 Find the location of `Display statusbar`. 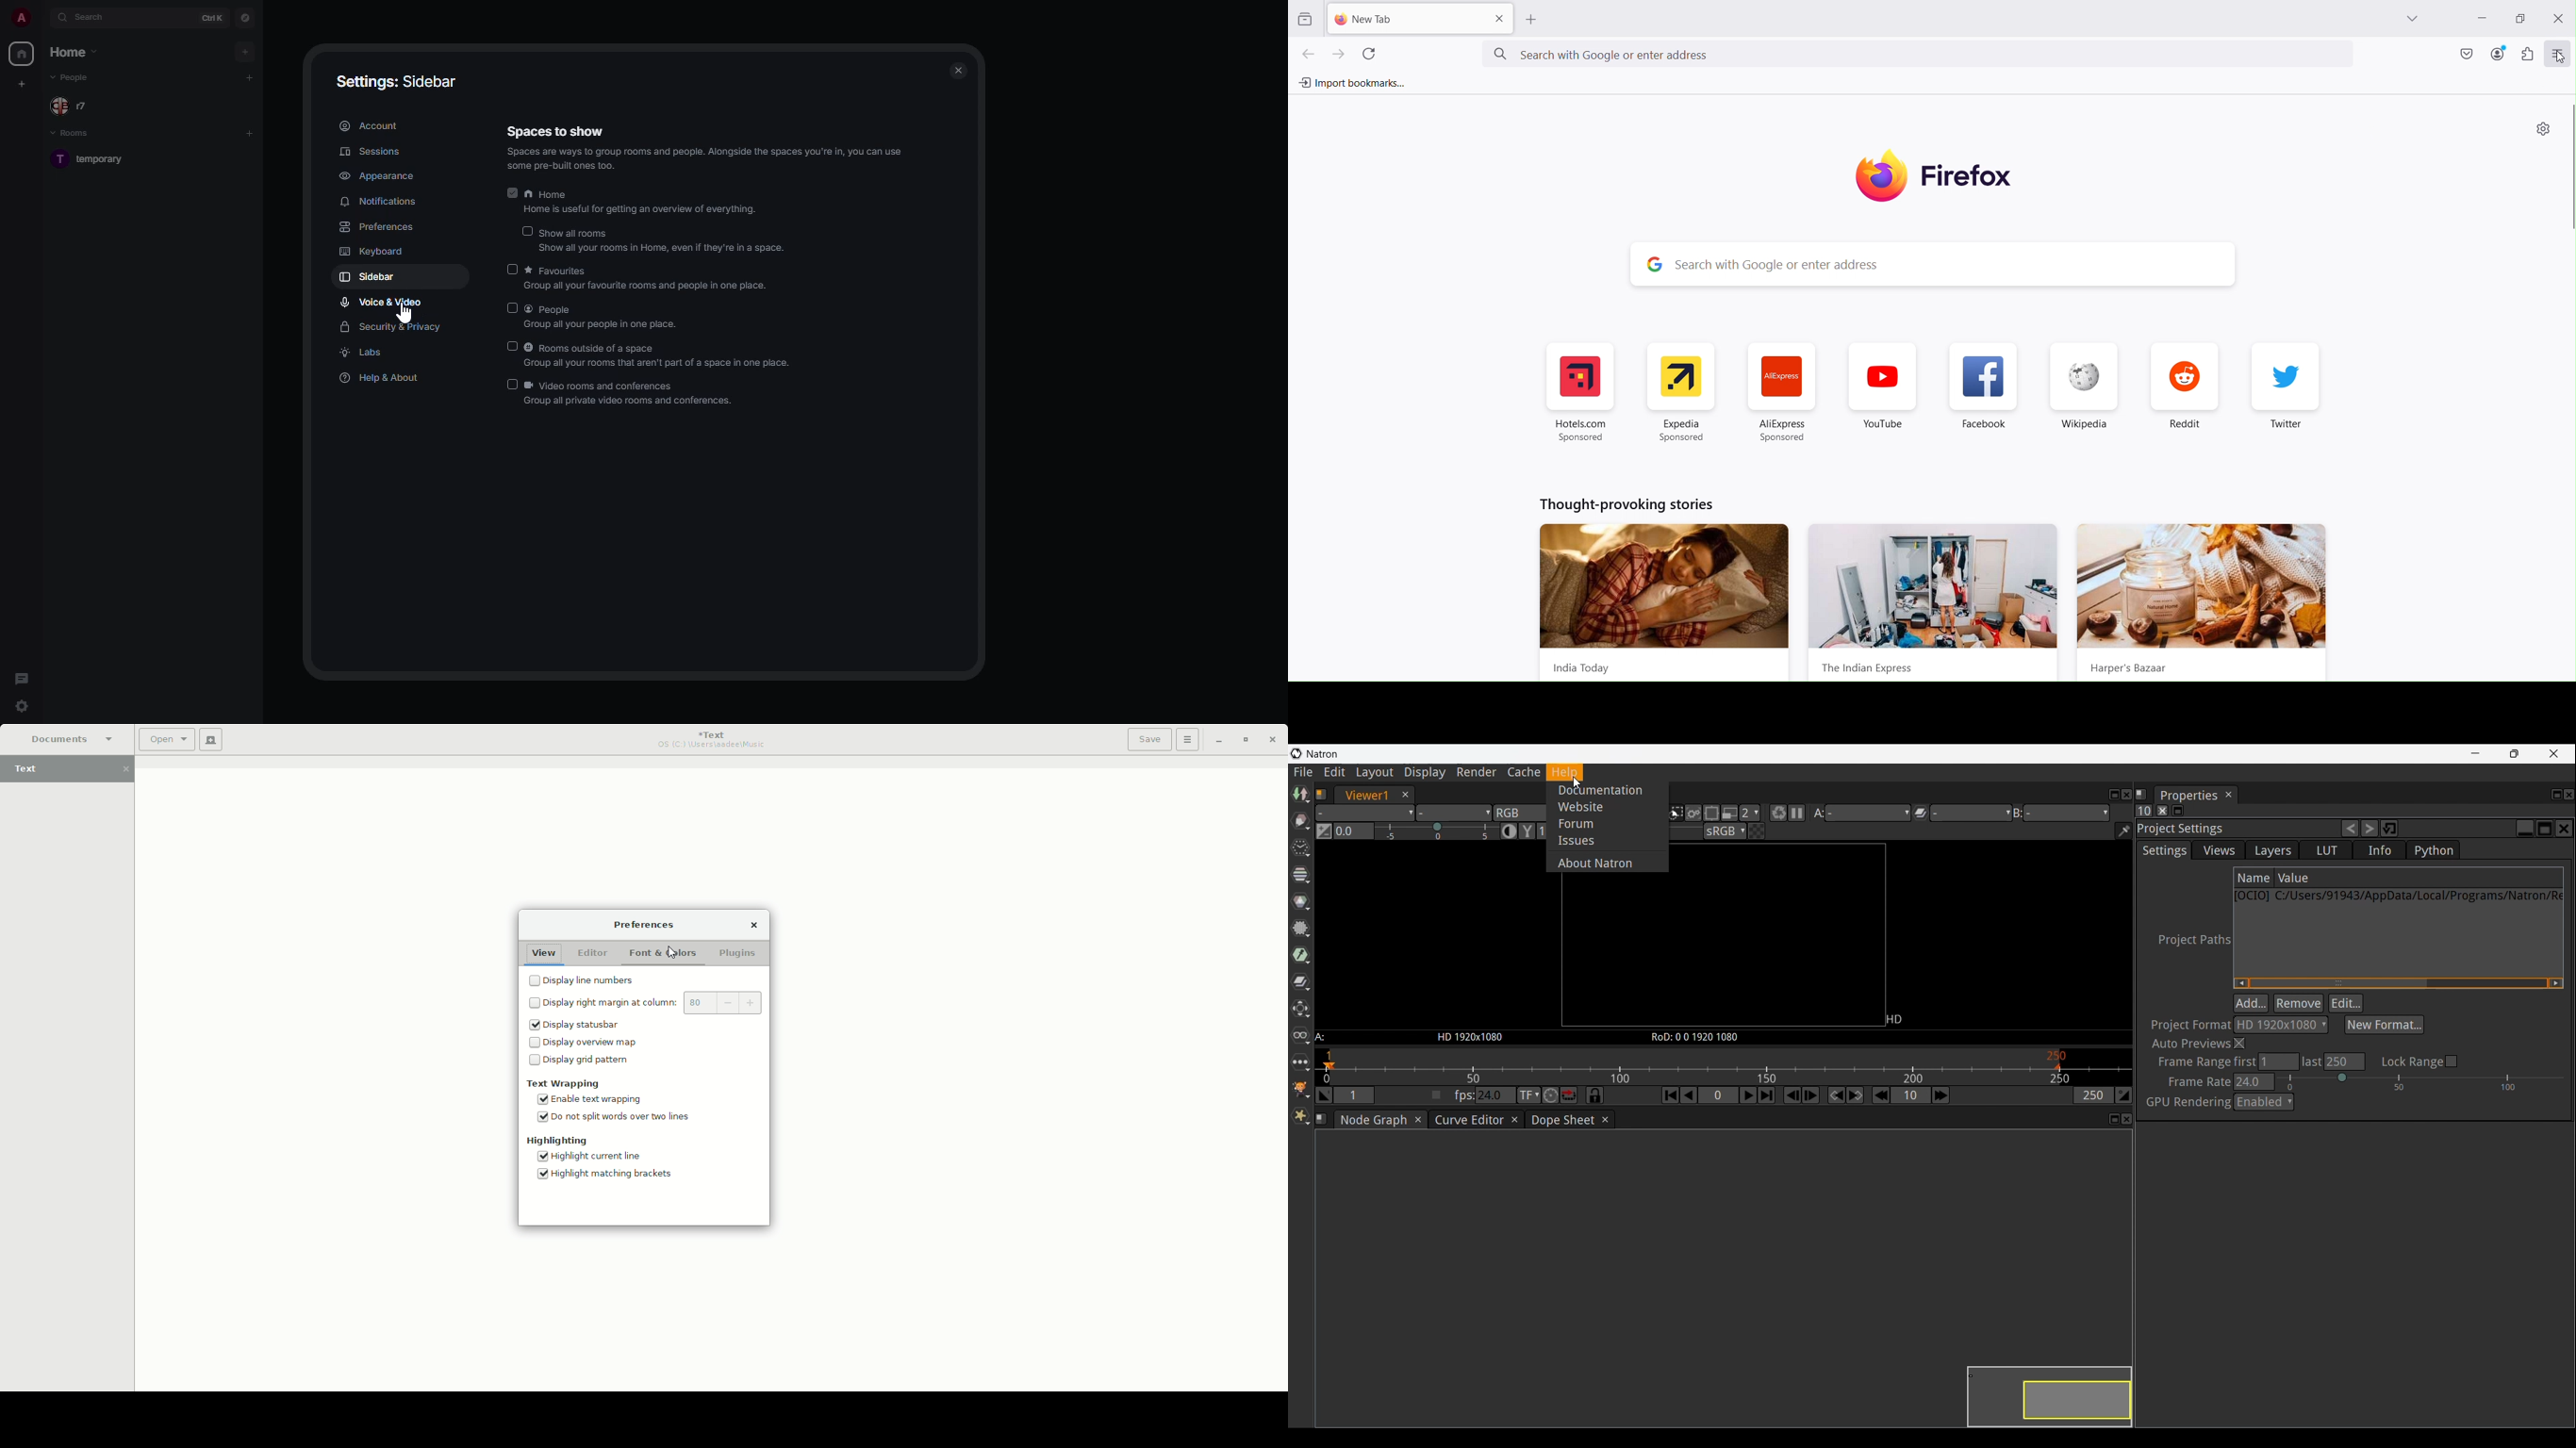

Display statusbar is located at coordinates (577, 1022).